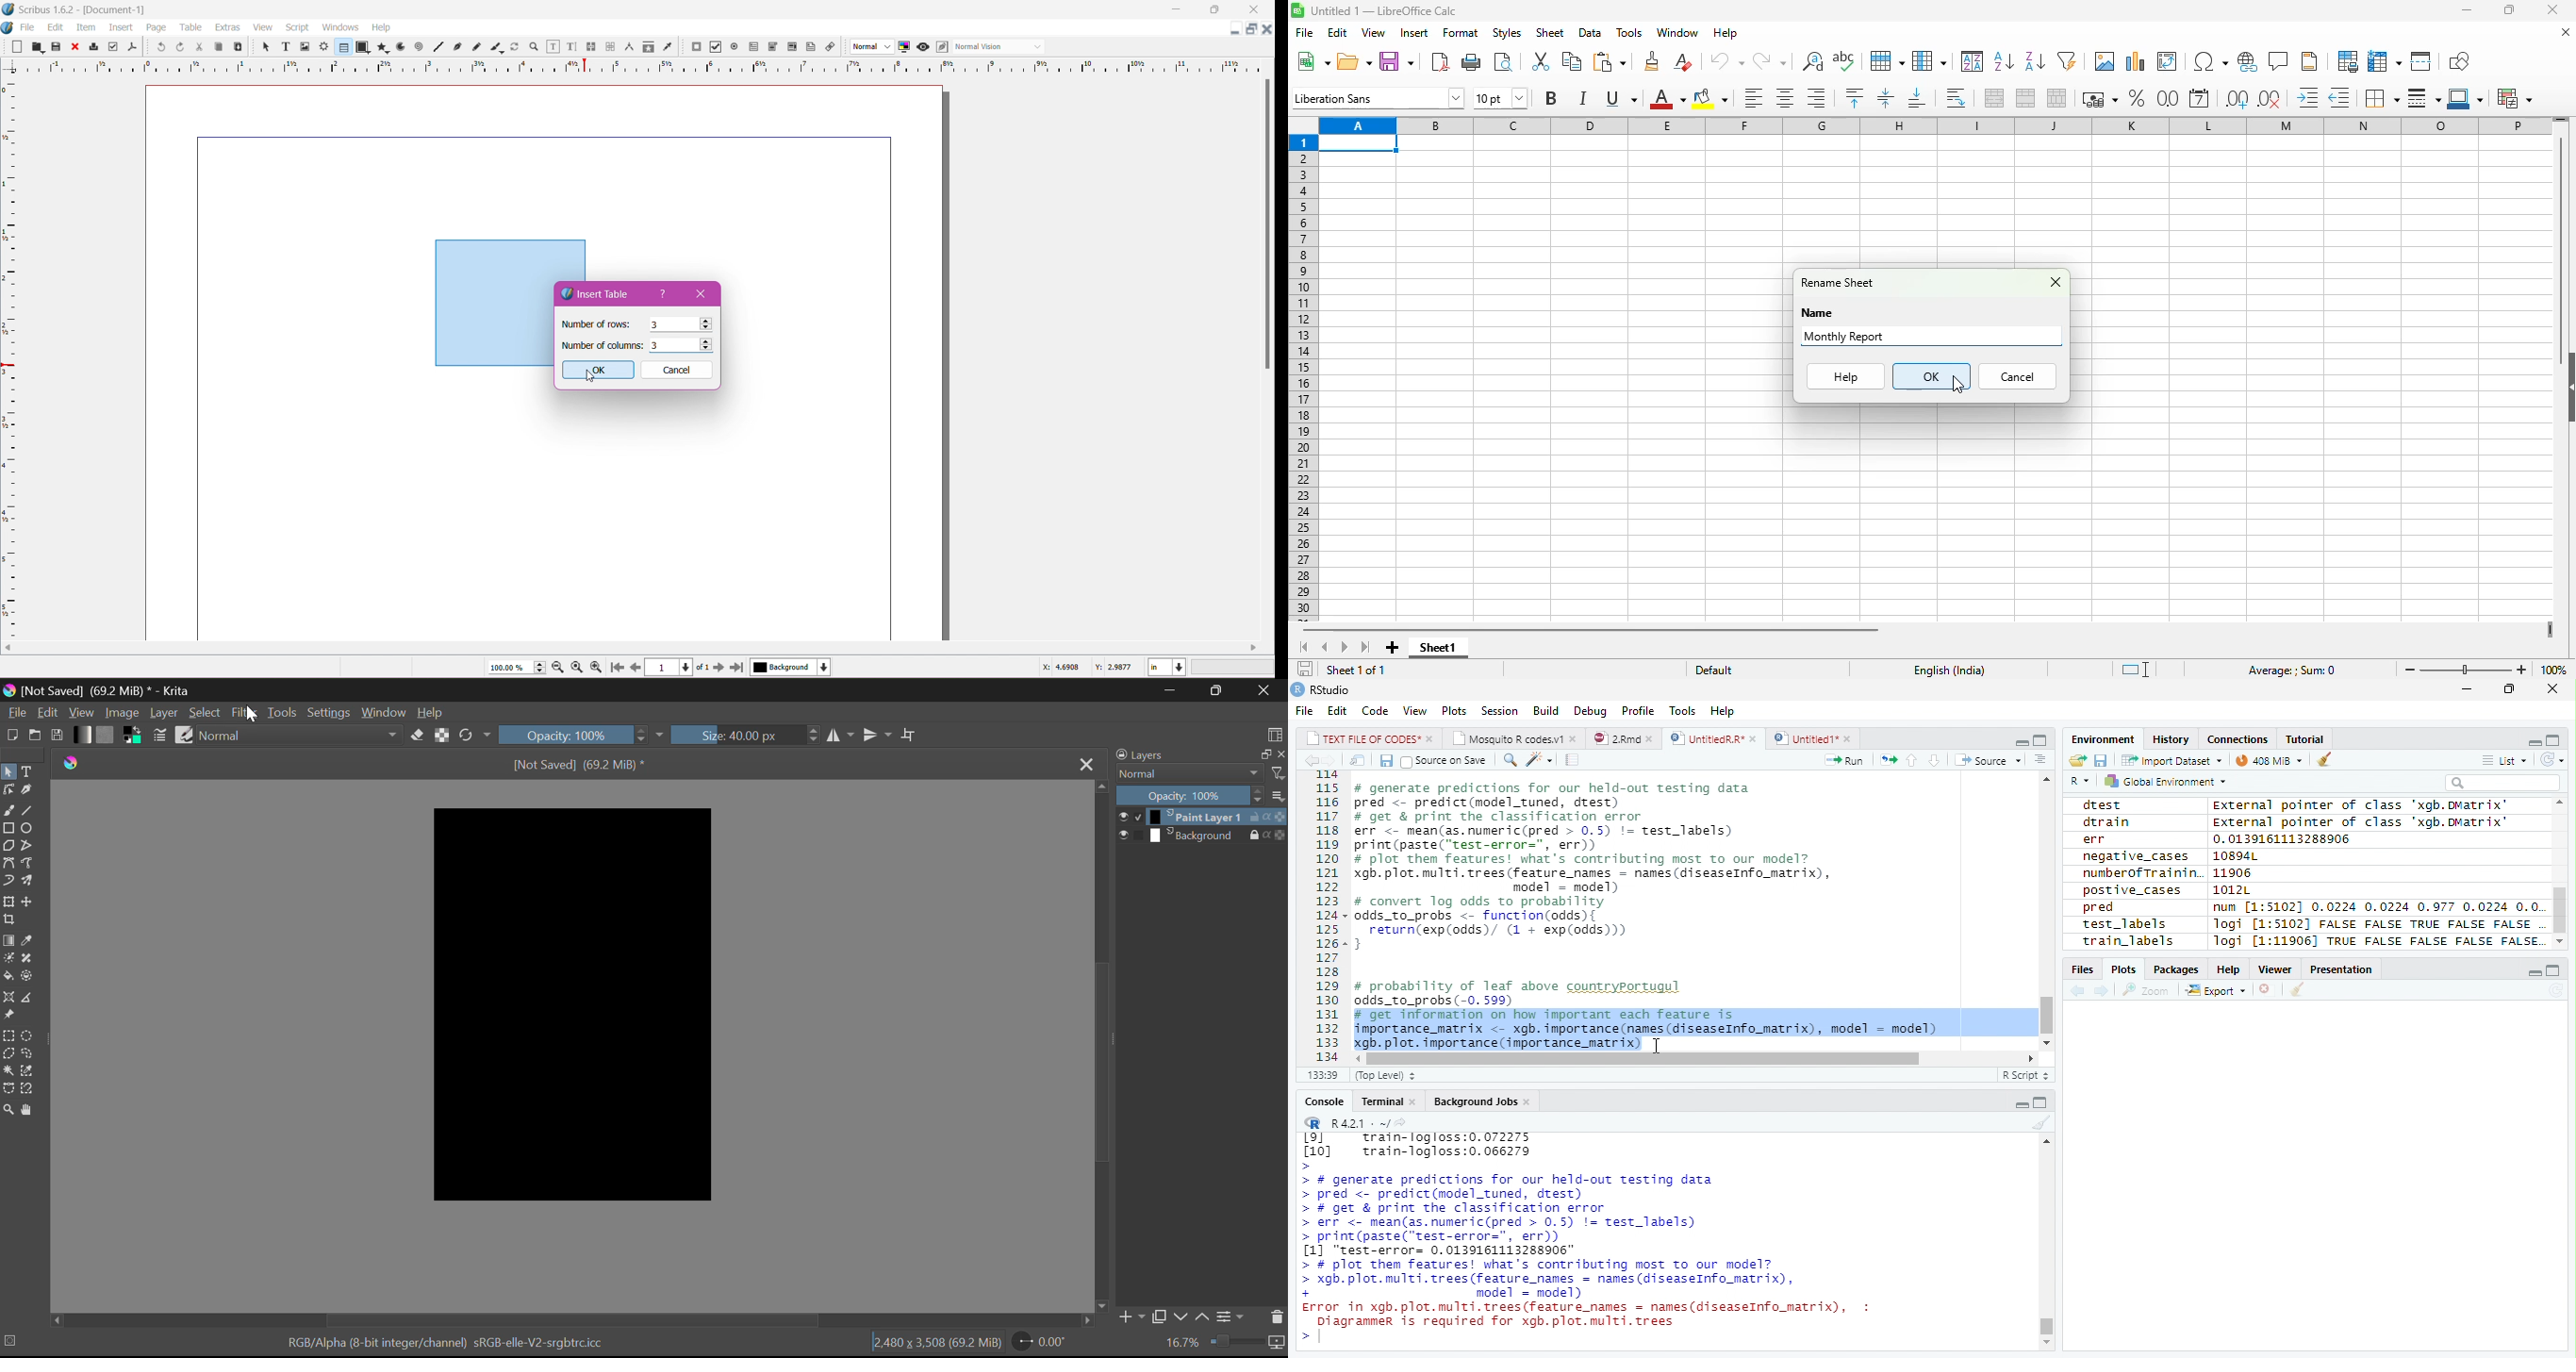 The width and height of the screenshot is (2576, 1372). Describe the element at coordinates (2026, 1073) in the screenshot. I see `R Script` at that location.